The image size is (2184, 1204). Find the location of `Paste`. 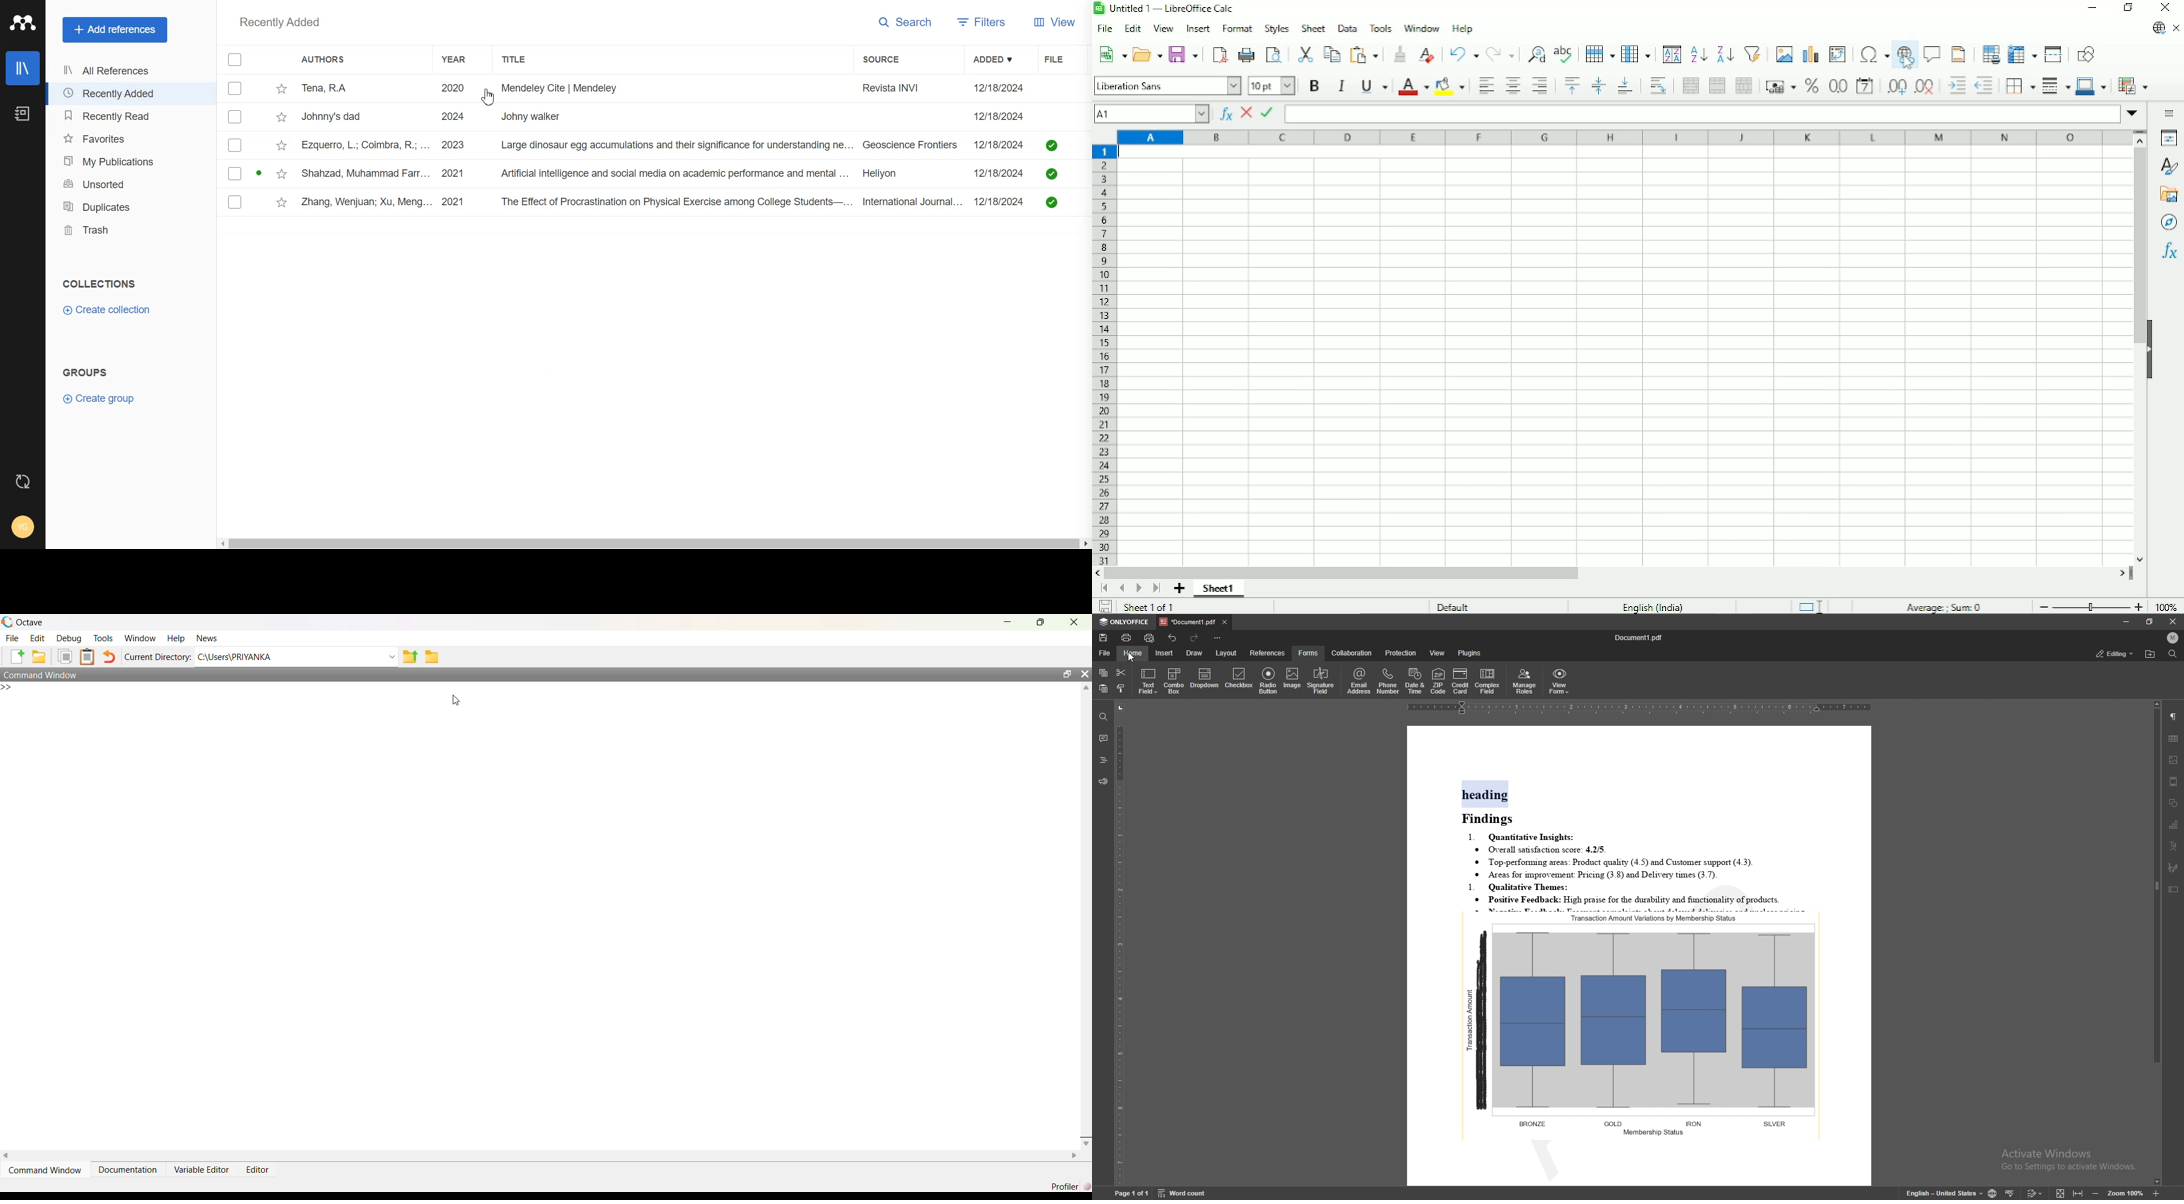

Paste is located at coordinates (1366, 54).